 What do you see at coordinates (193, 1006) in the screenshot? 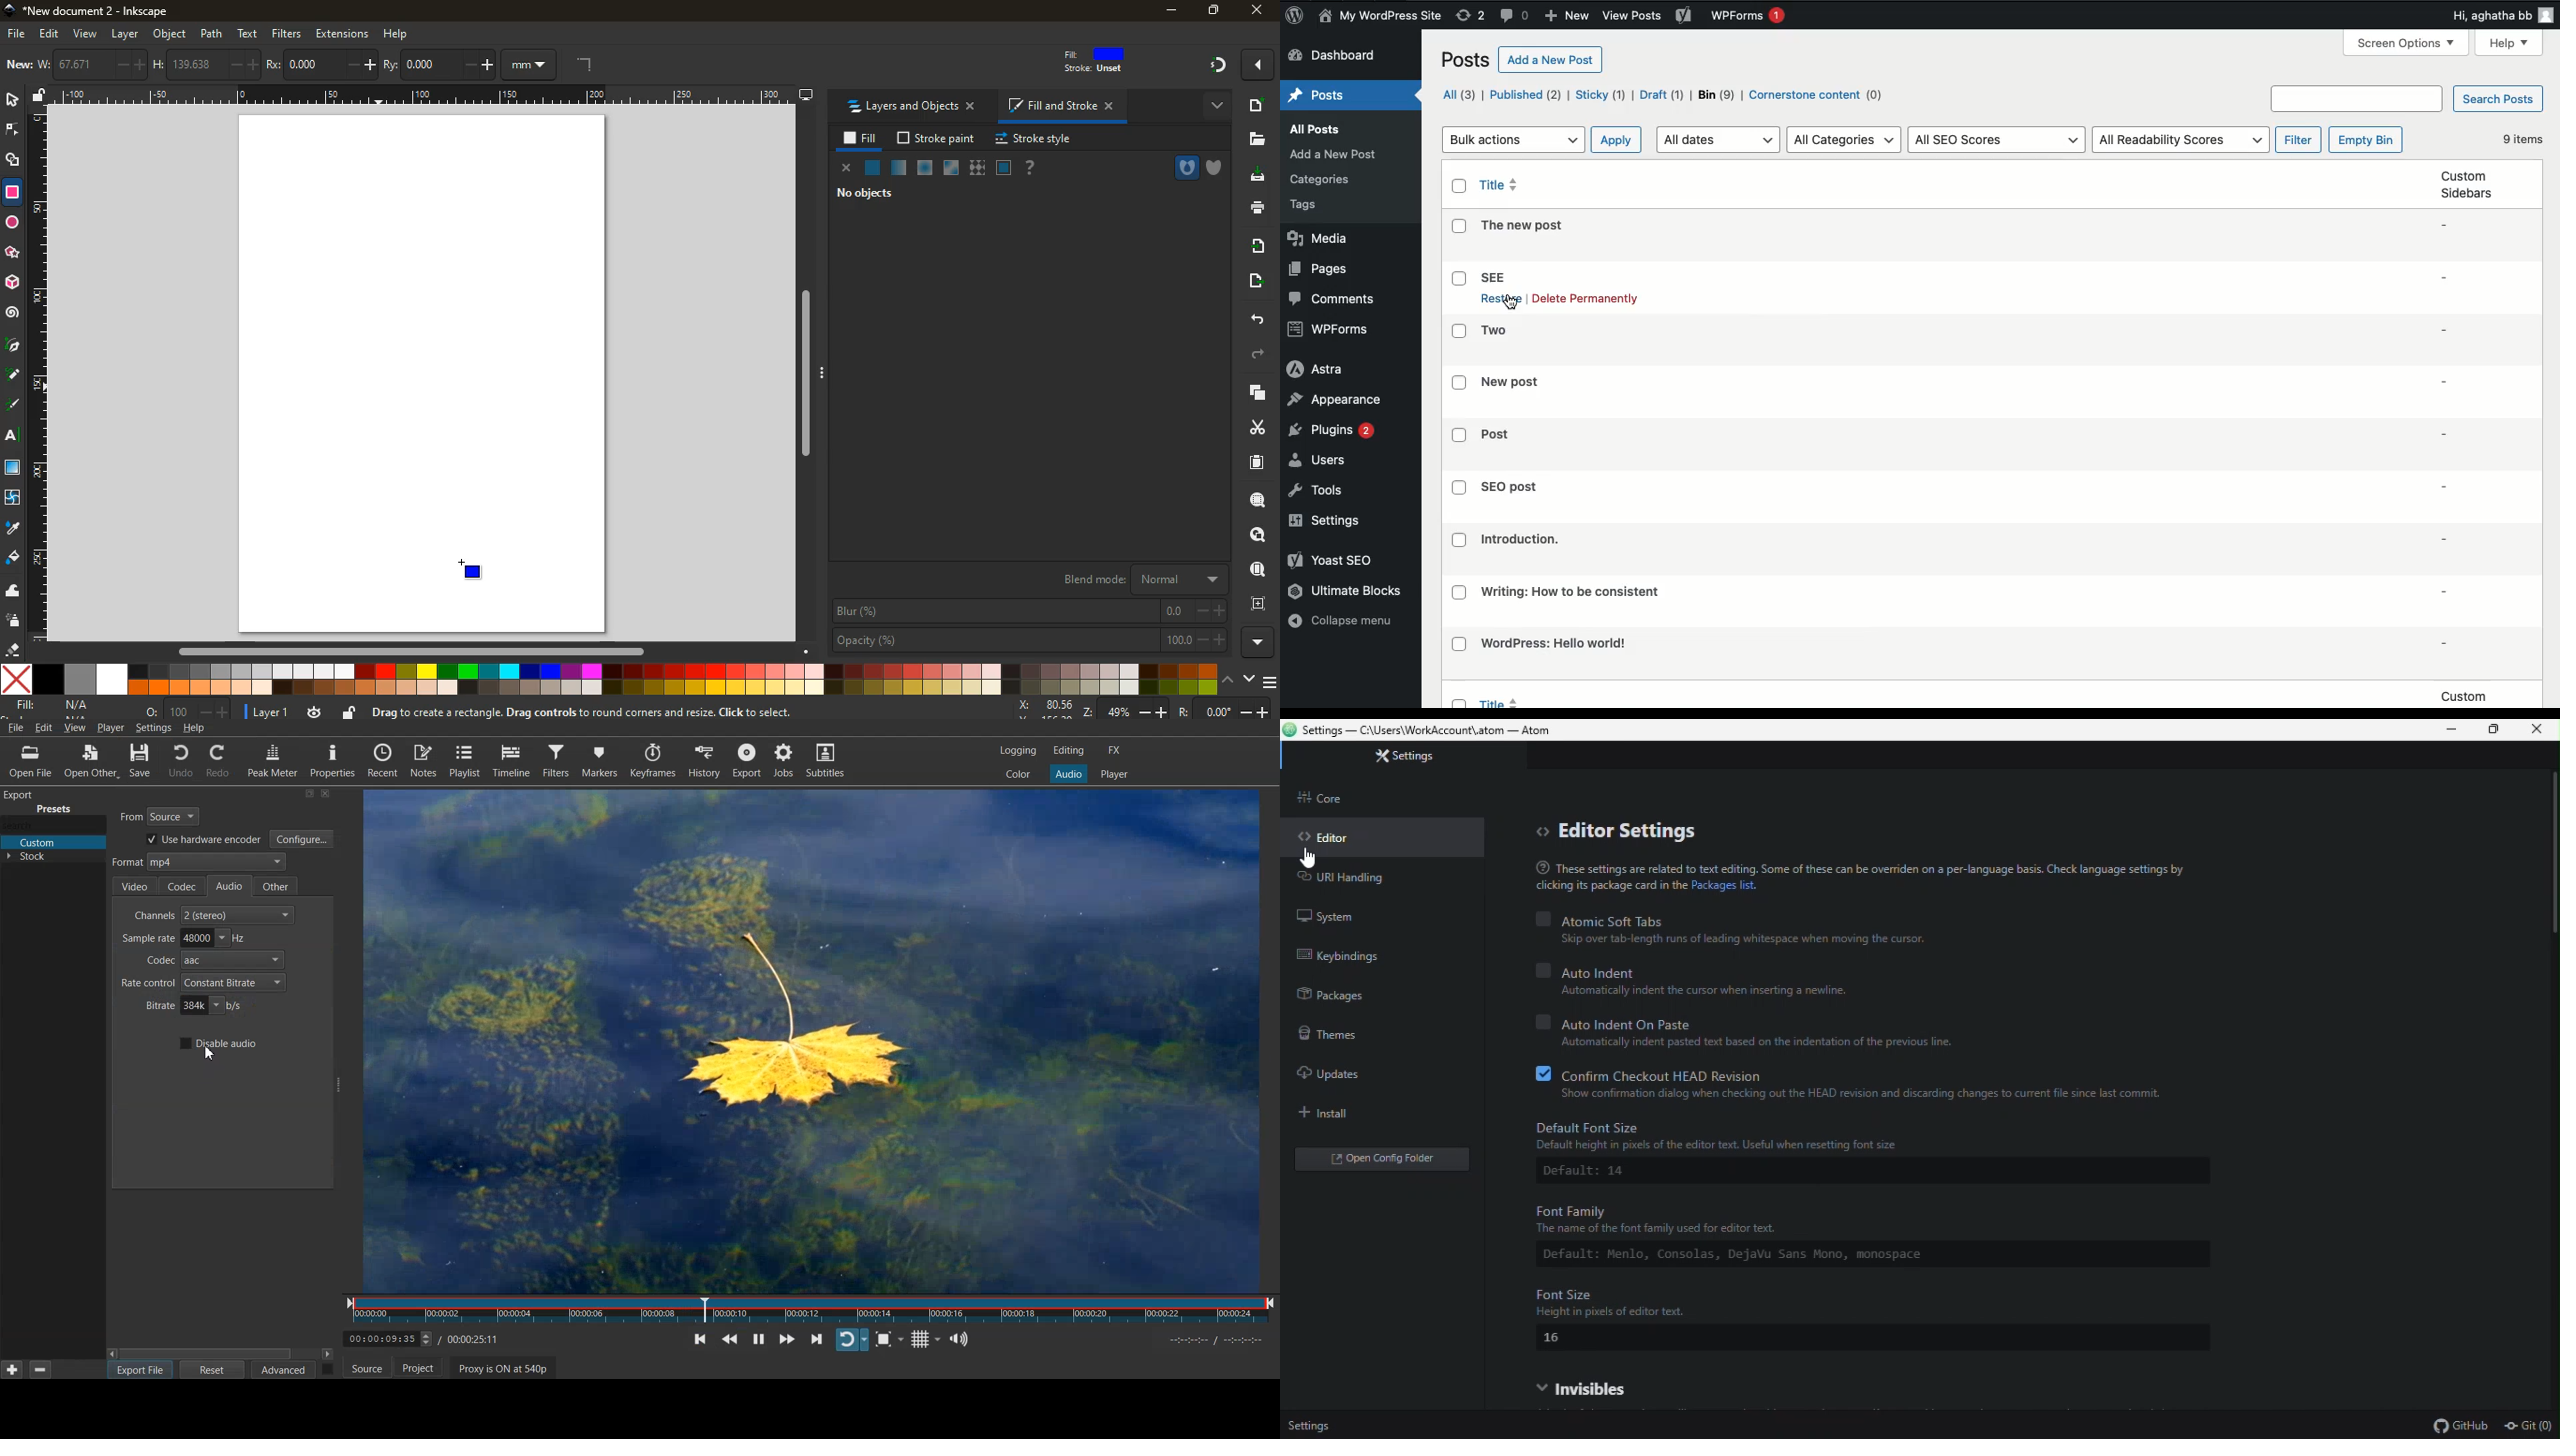
I see `Bitrate` at bounding box center [193, 1006].